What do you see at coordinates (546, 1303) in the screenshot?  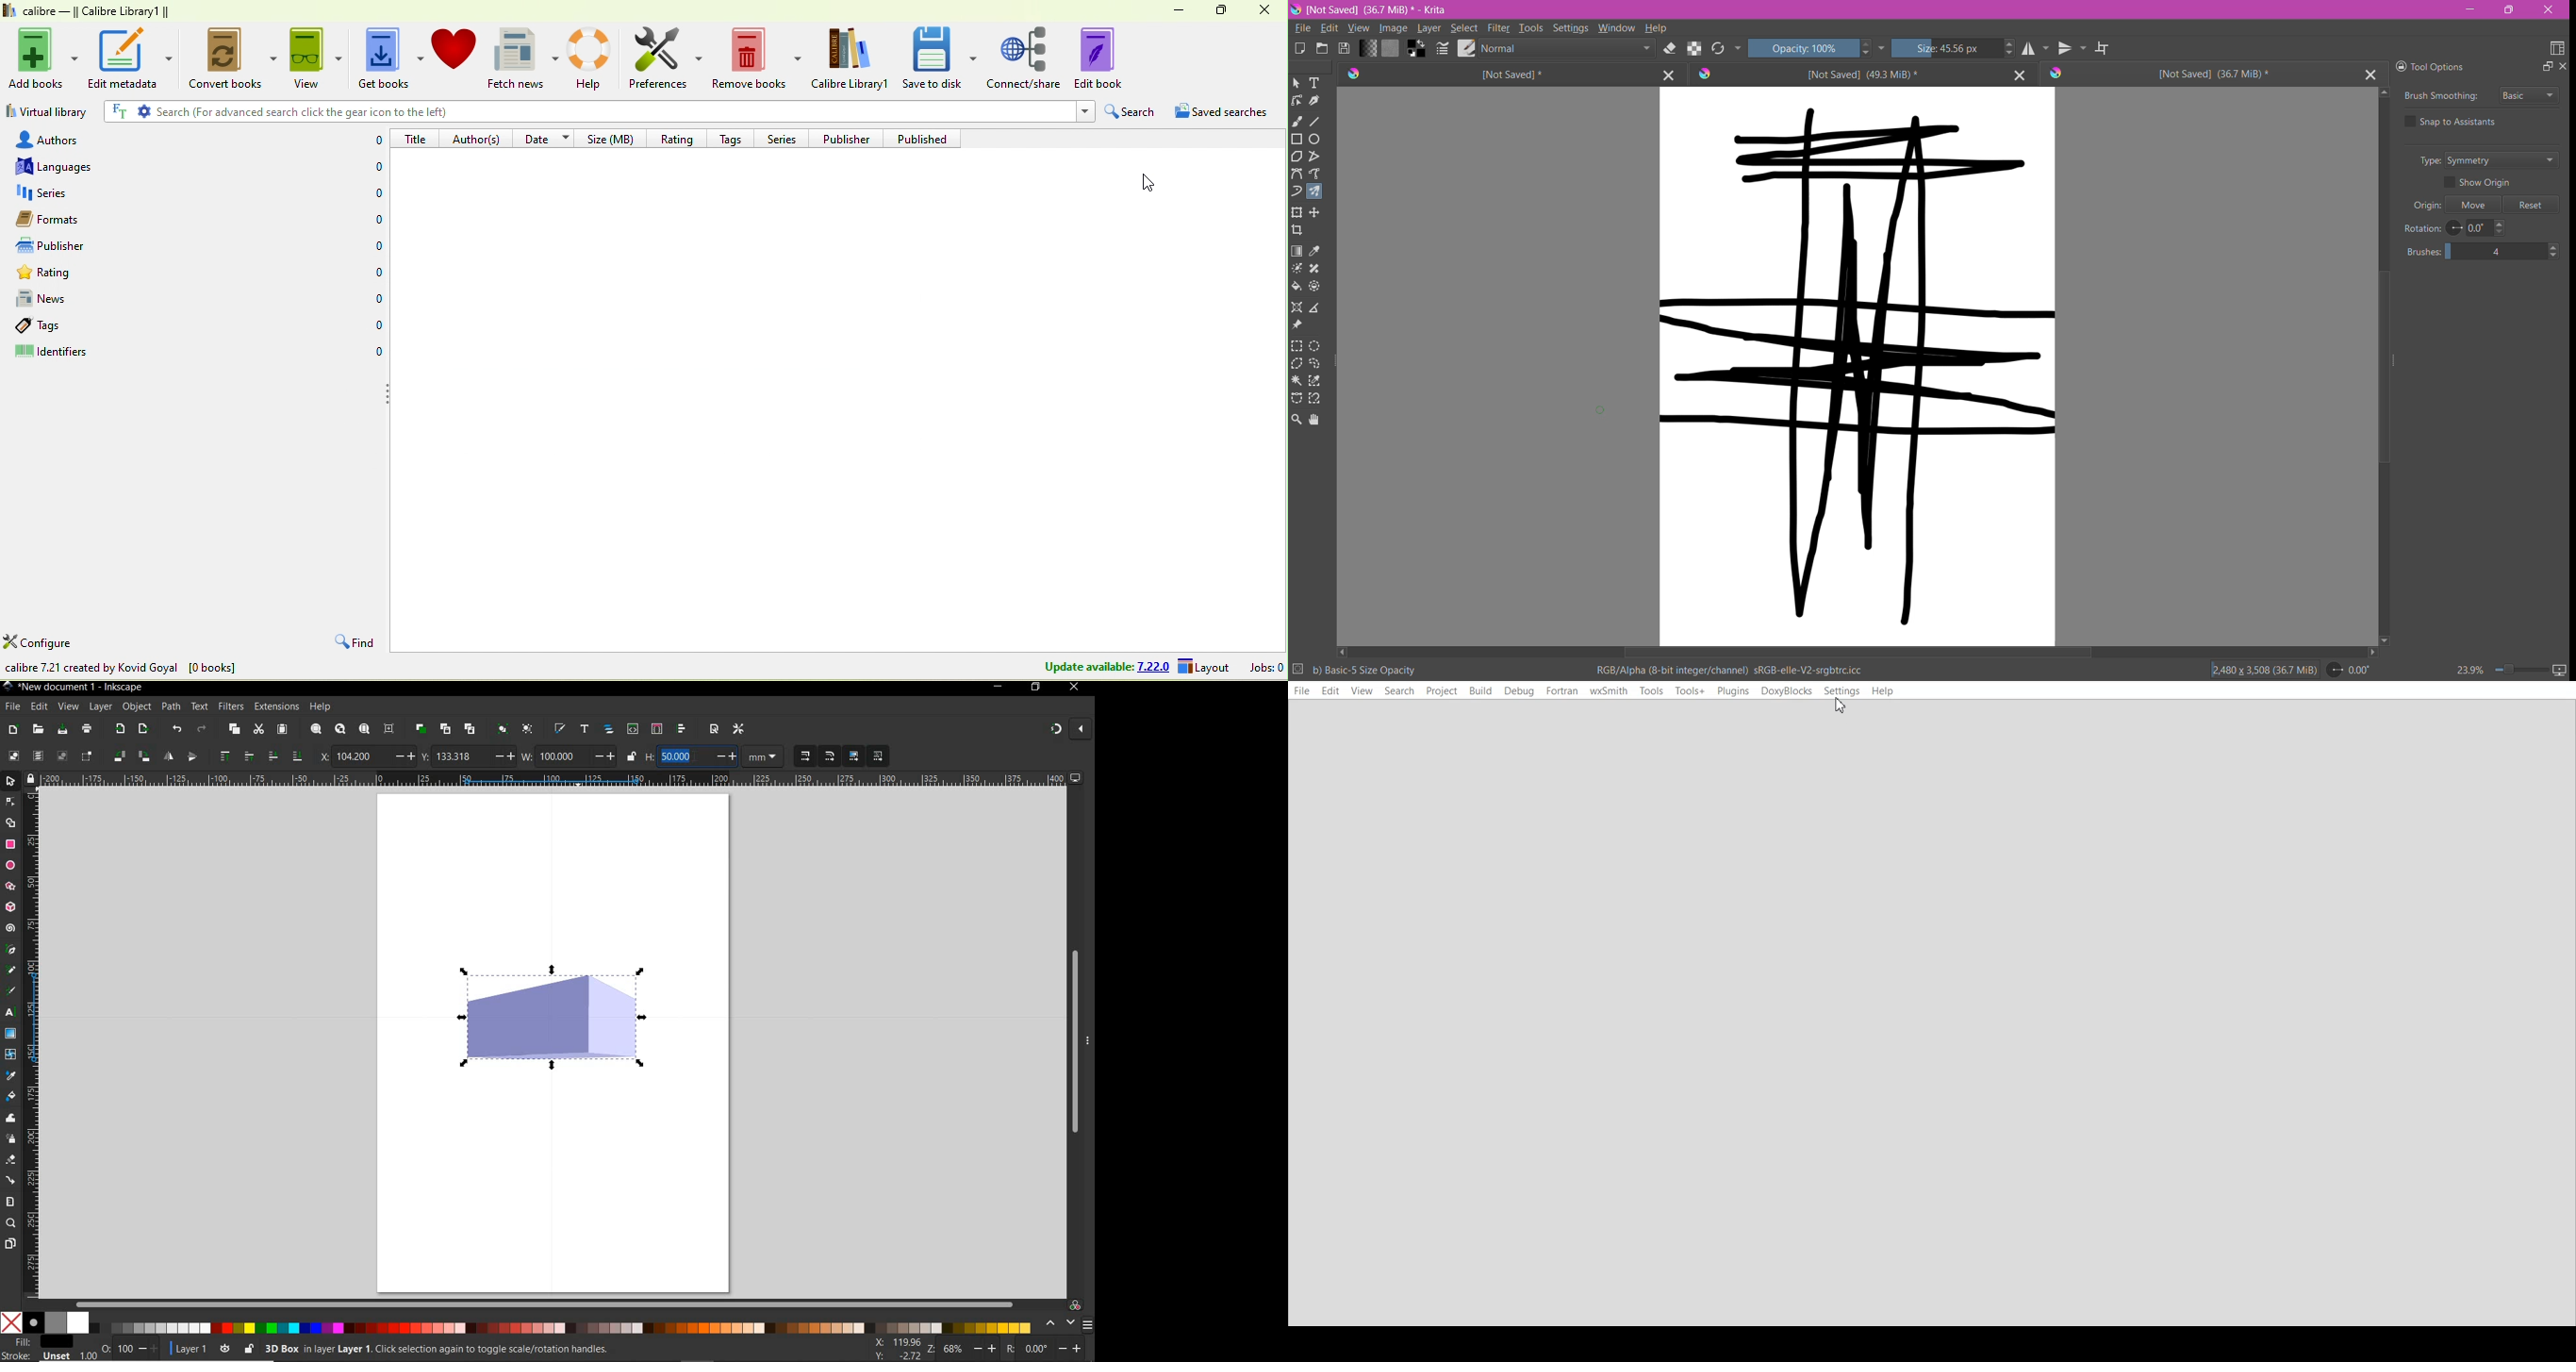 I see `scrollbar` at bounding box center [546, 1303].